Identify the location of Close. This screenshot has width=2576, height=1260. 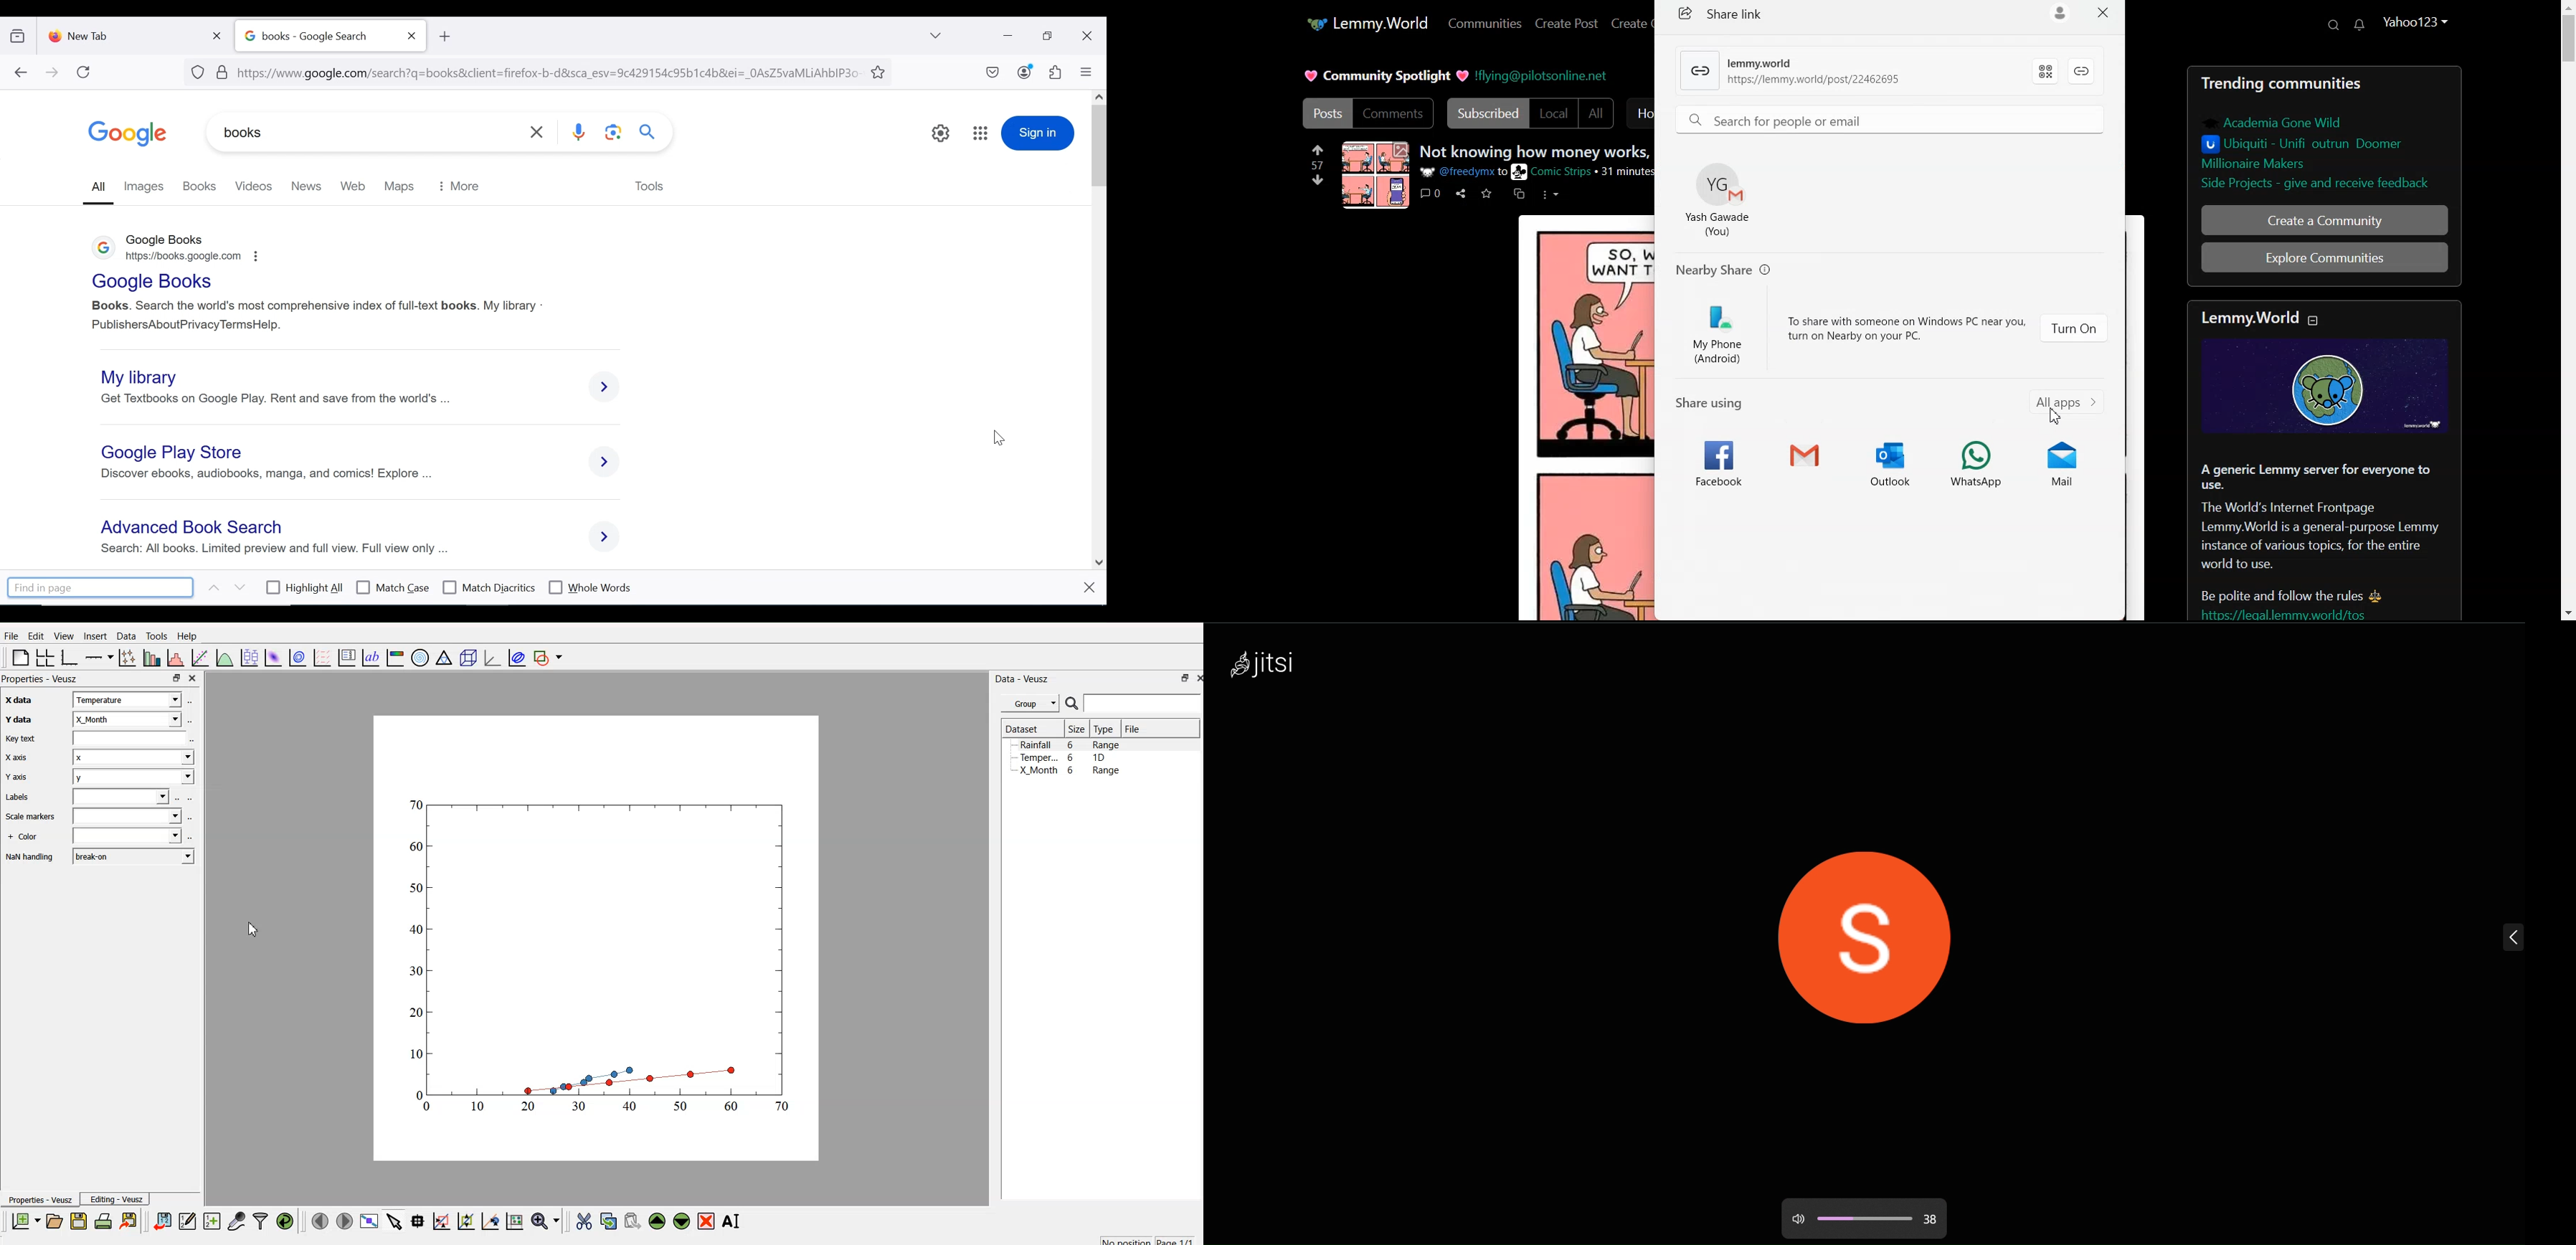
(2103, 14).